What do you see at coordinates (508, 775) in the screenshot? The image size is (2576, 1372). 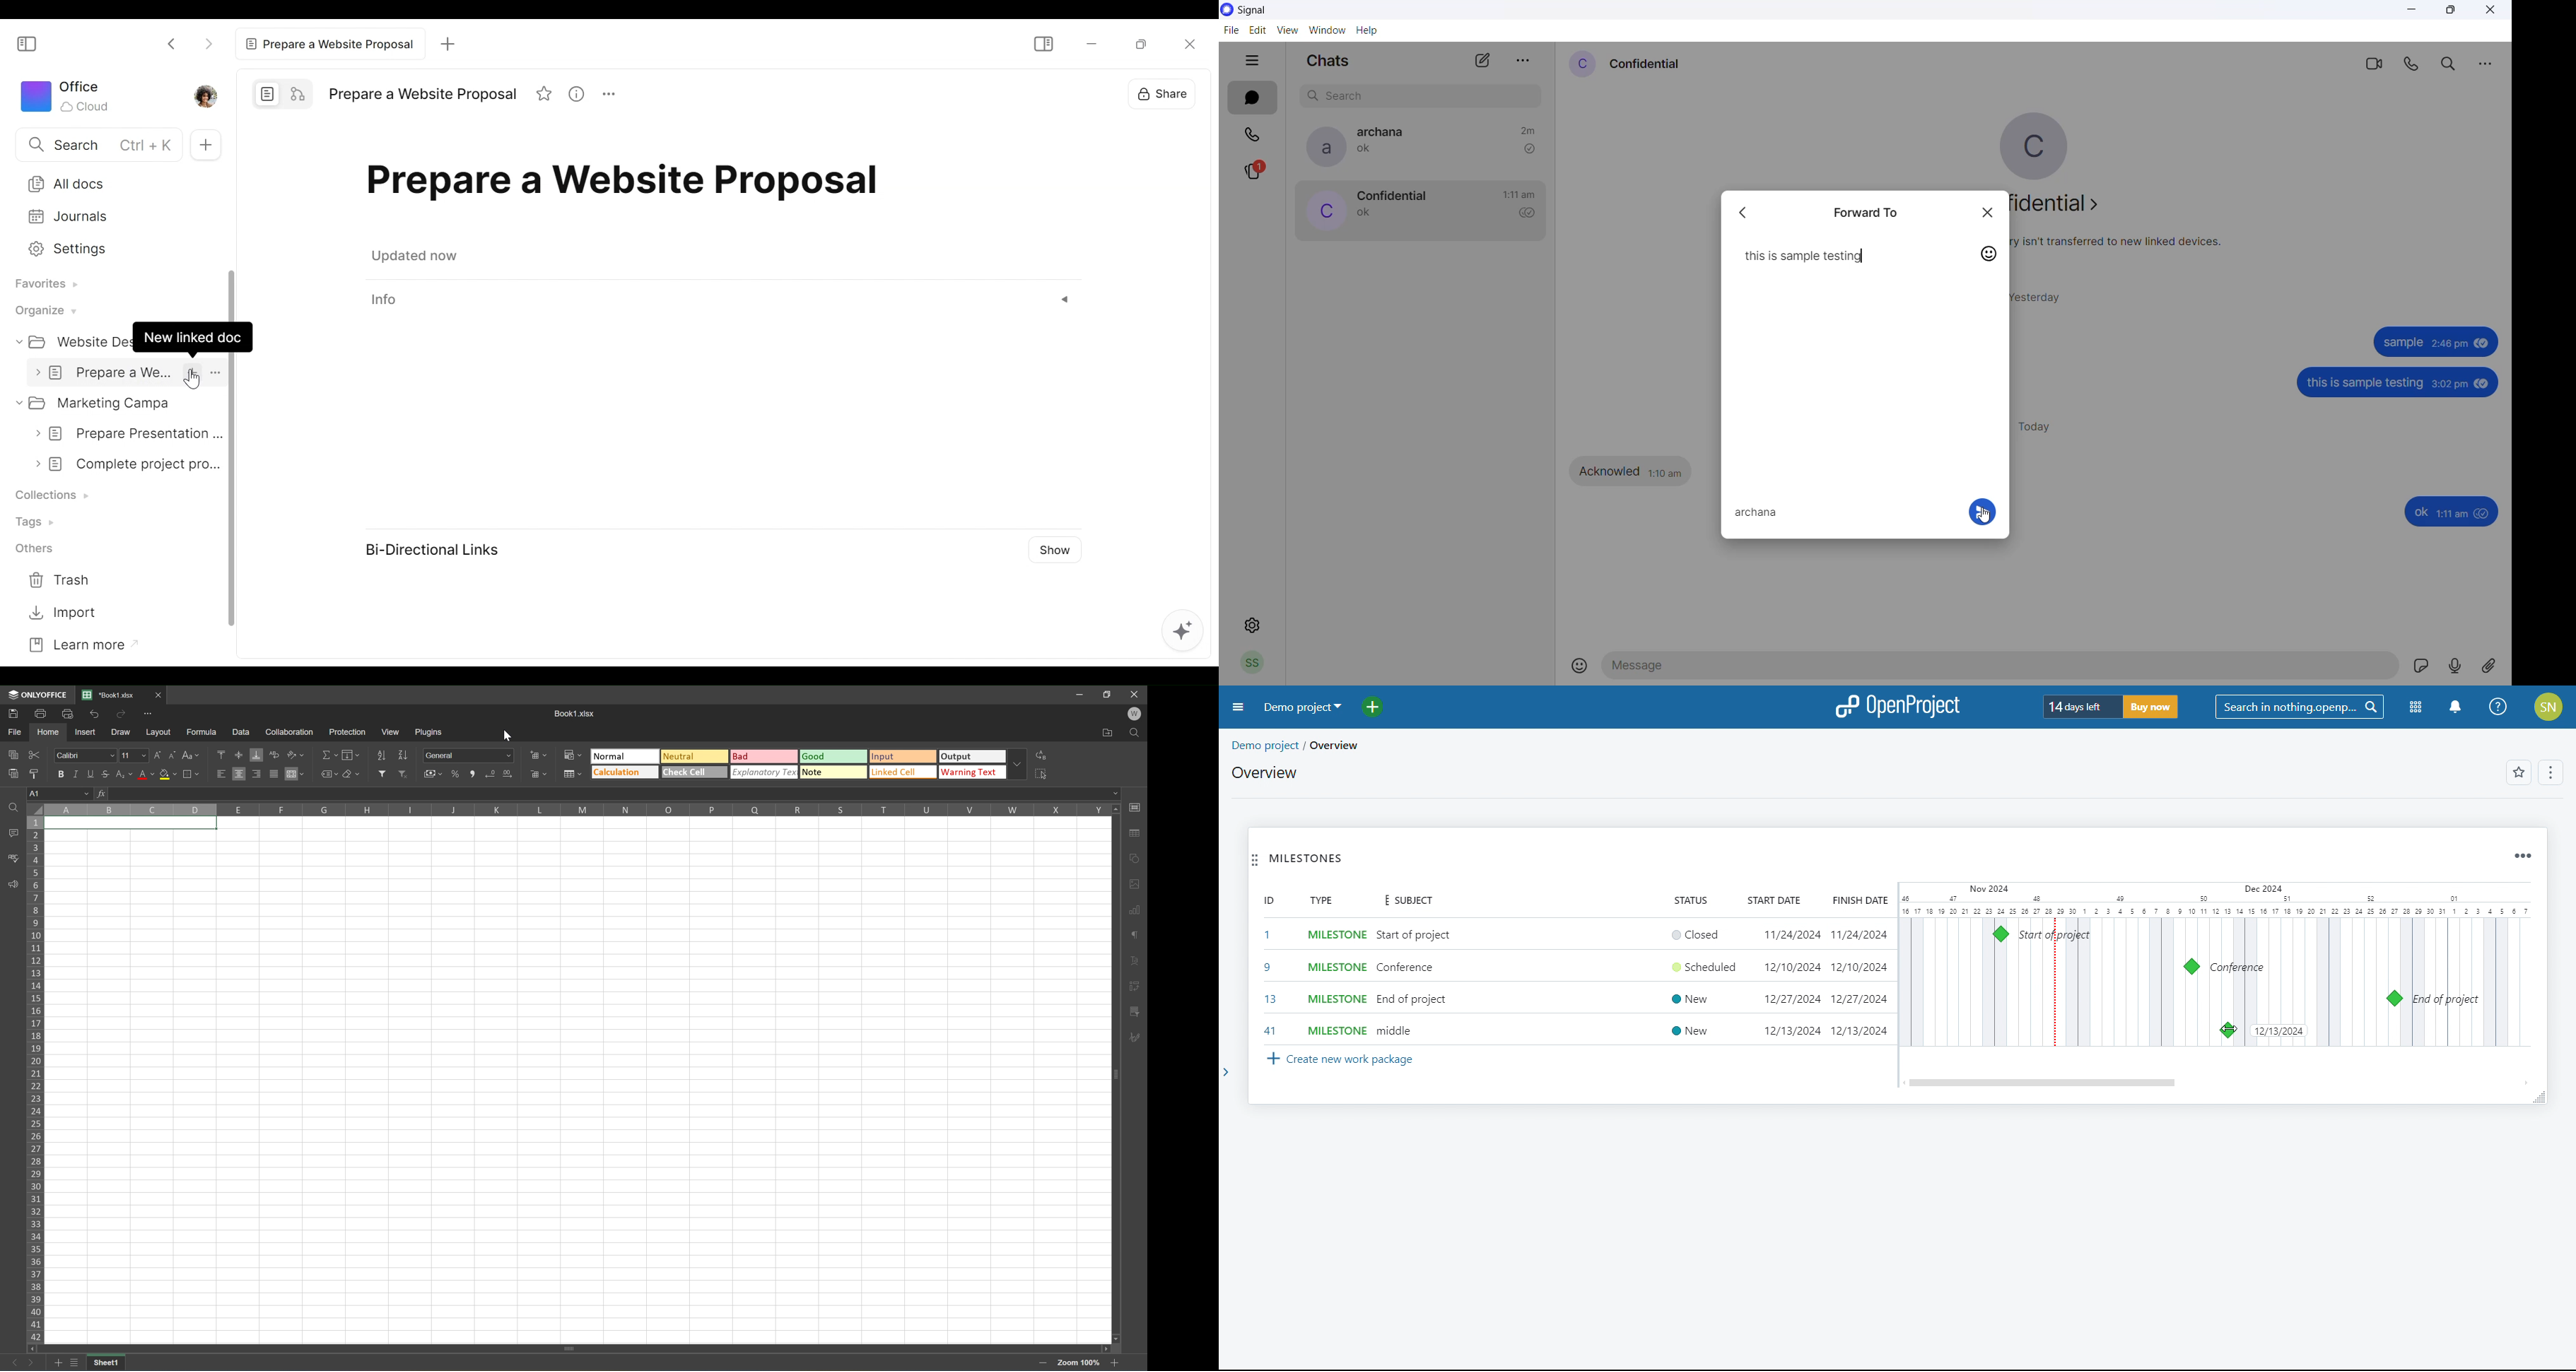 I see `Increase decimal` at bounding box center [508, 775].